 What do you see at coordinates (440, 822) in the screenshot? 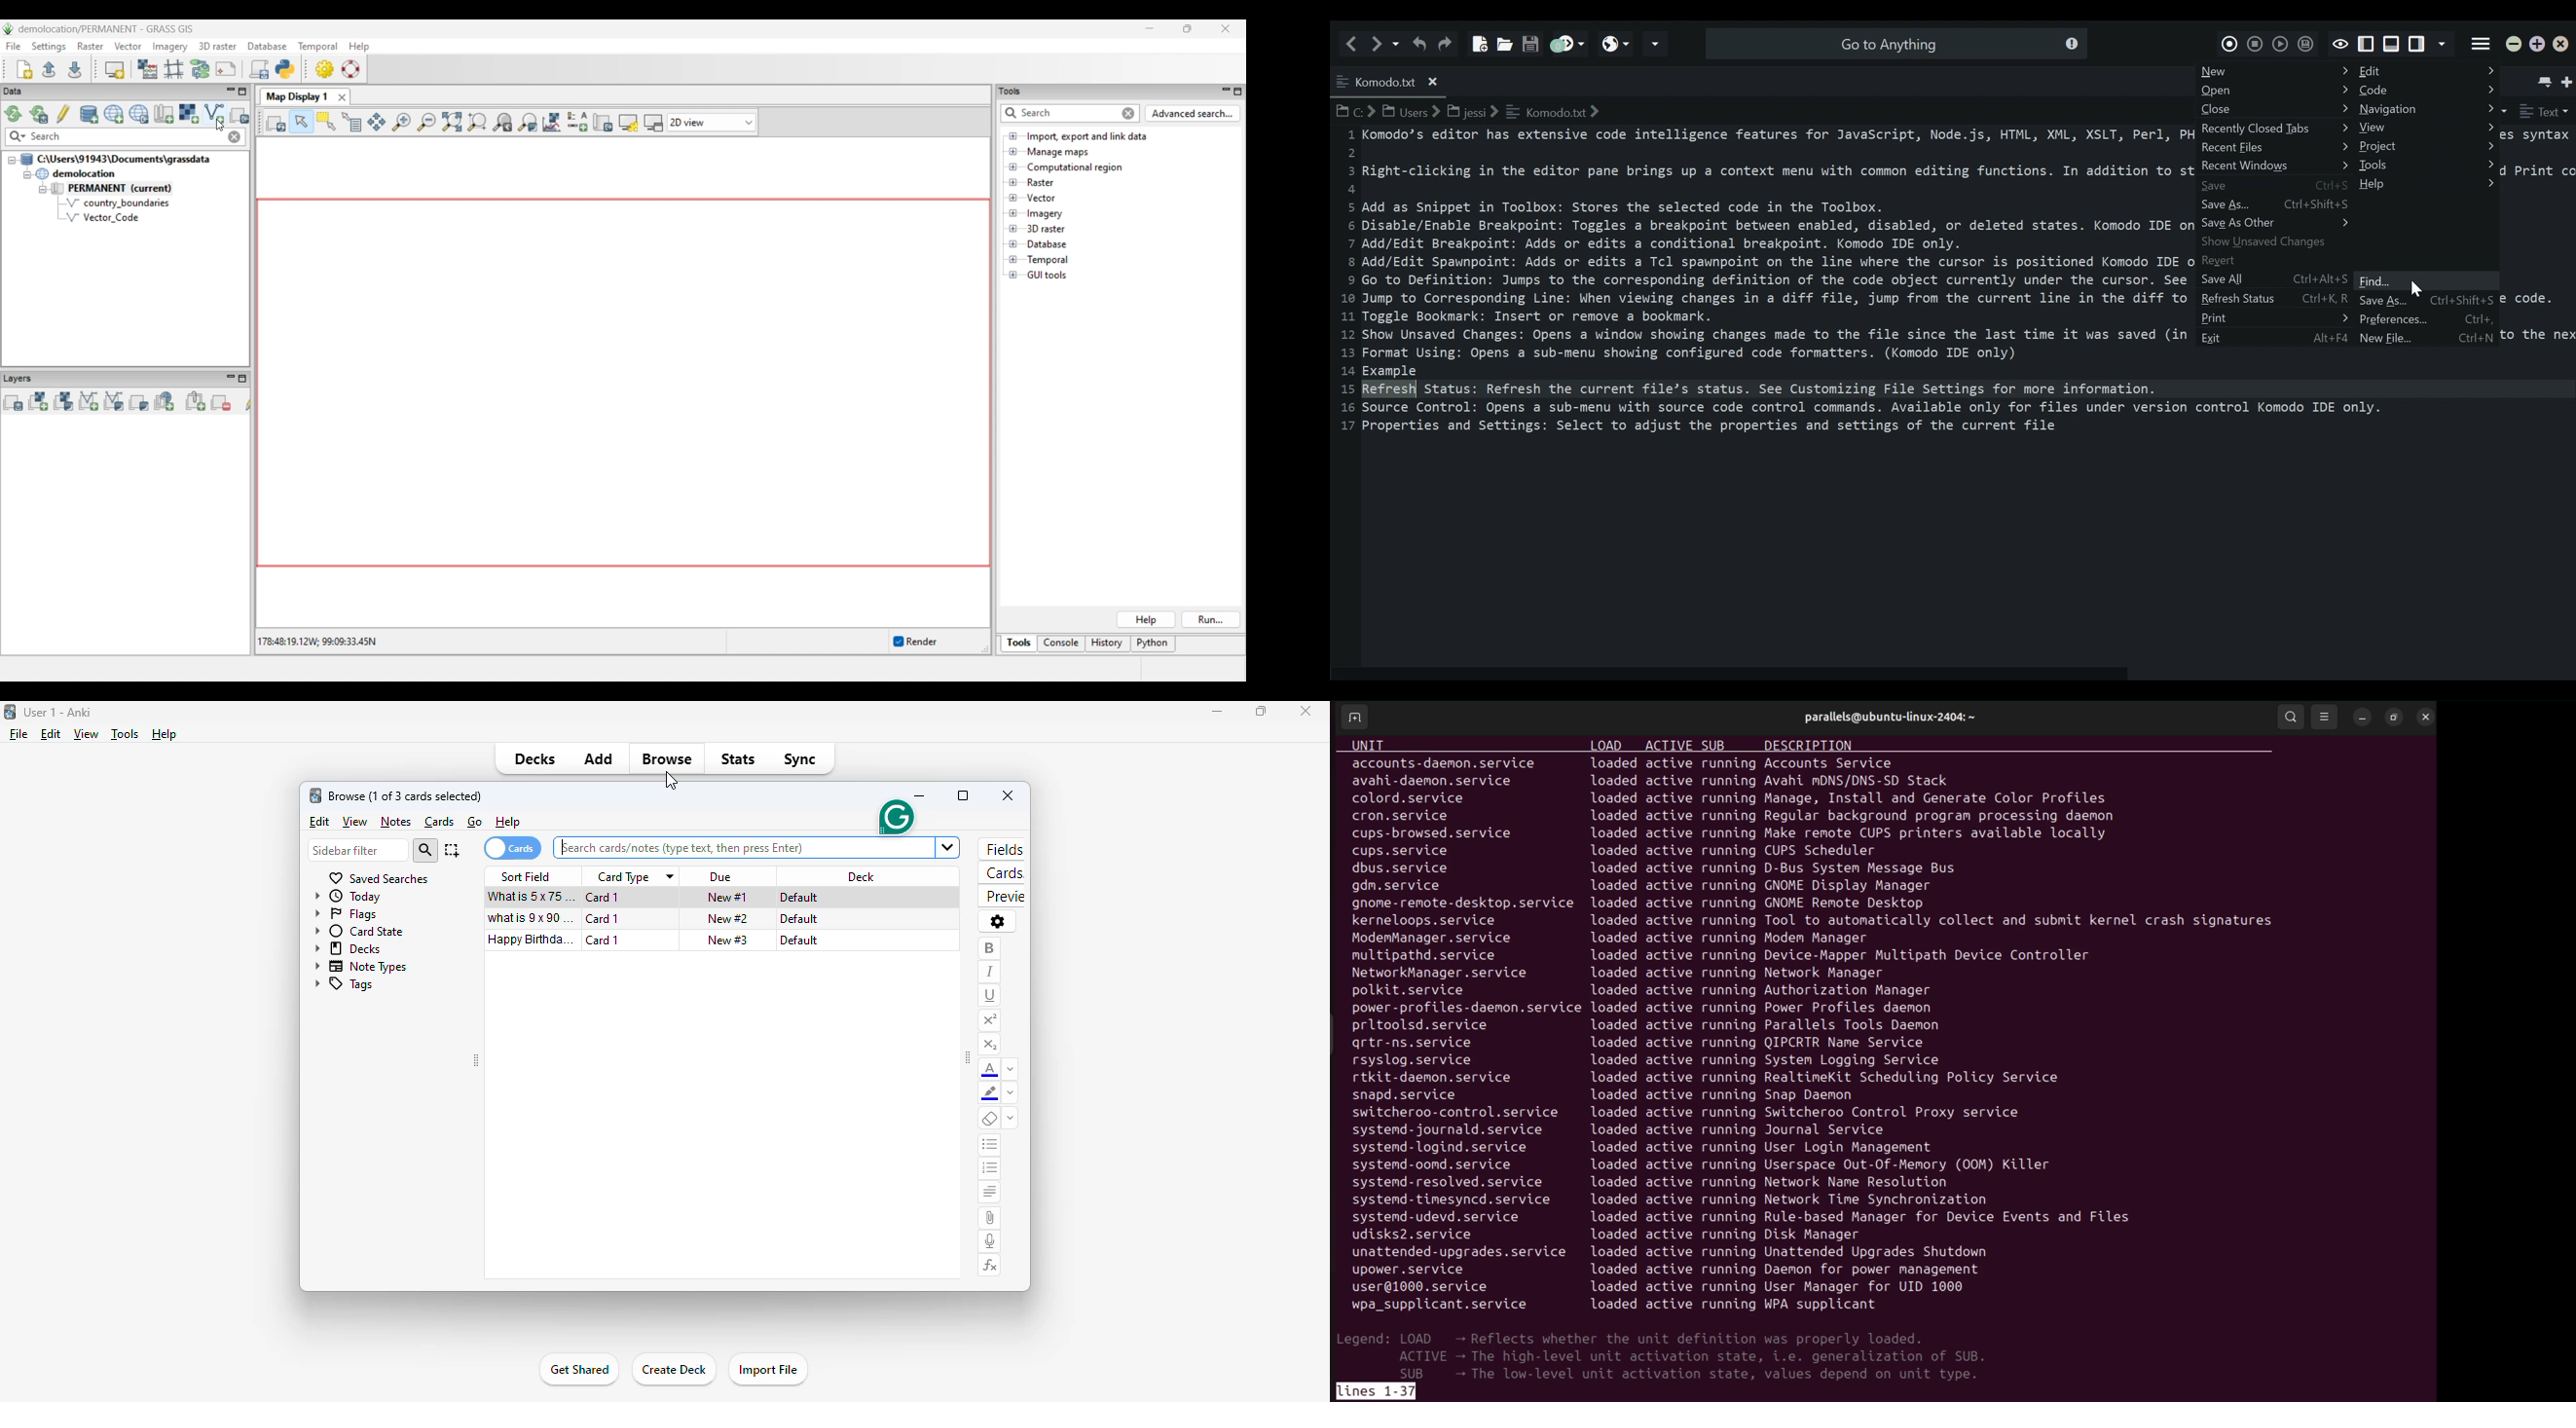
I see `cards` at bounding box center [440, 822].